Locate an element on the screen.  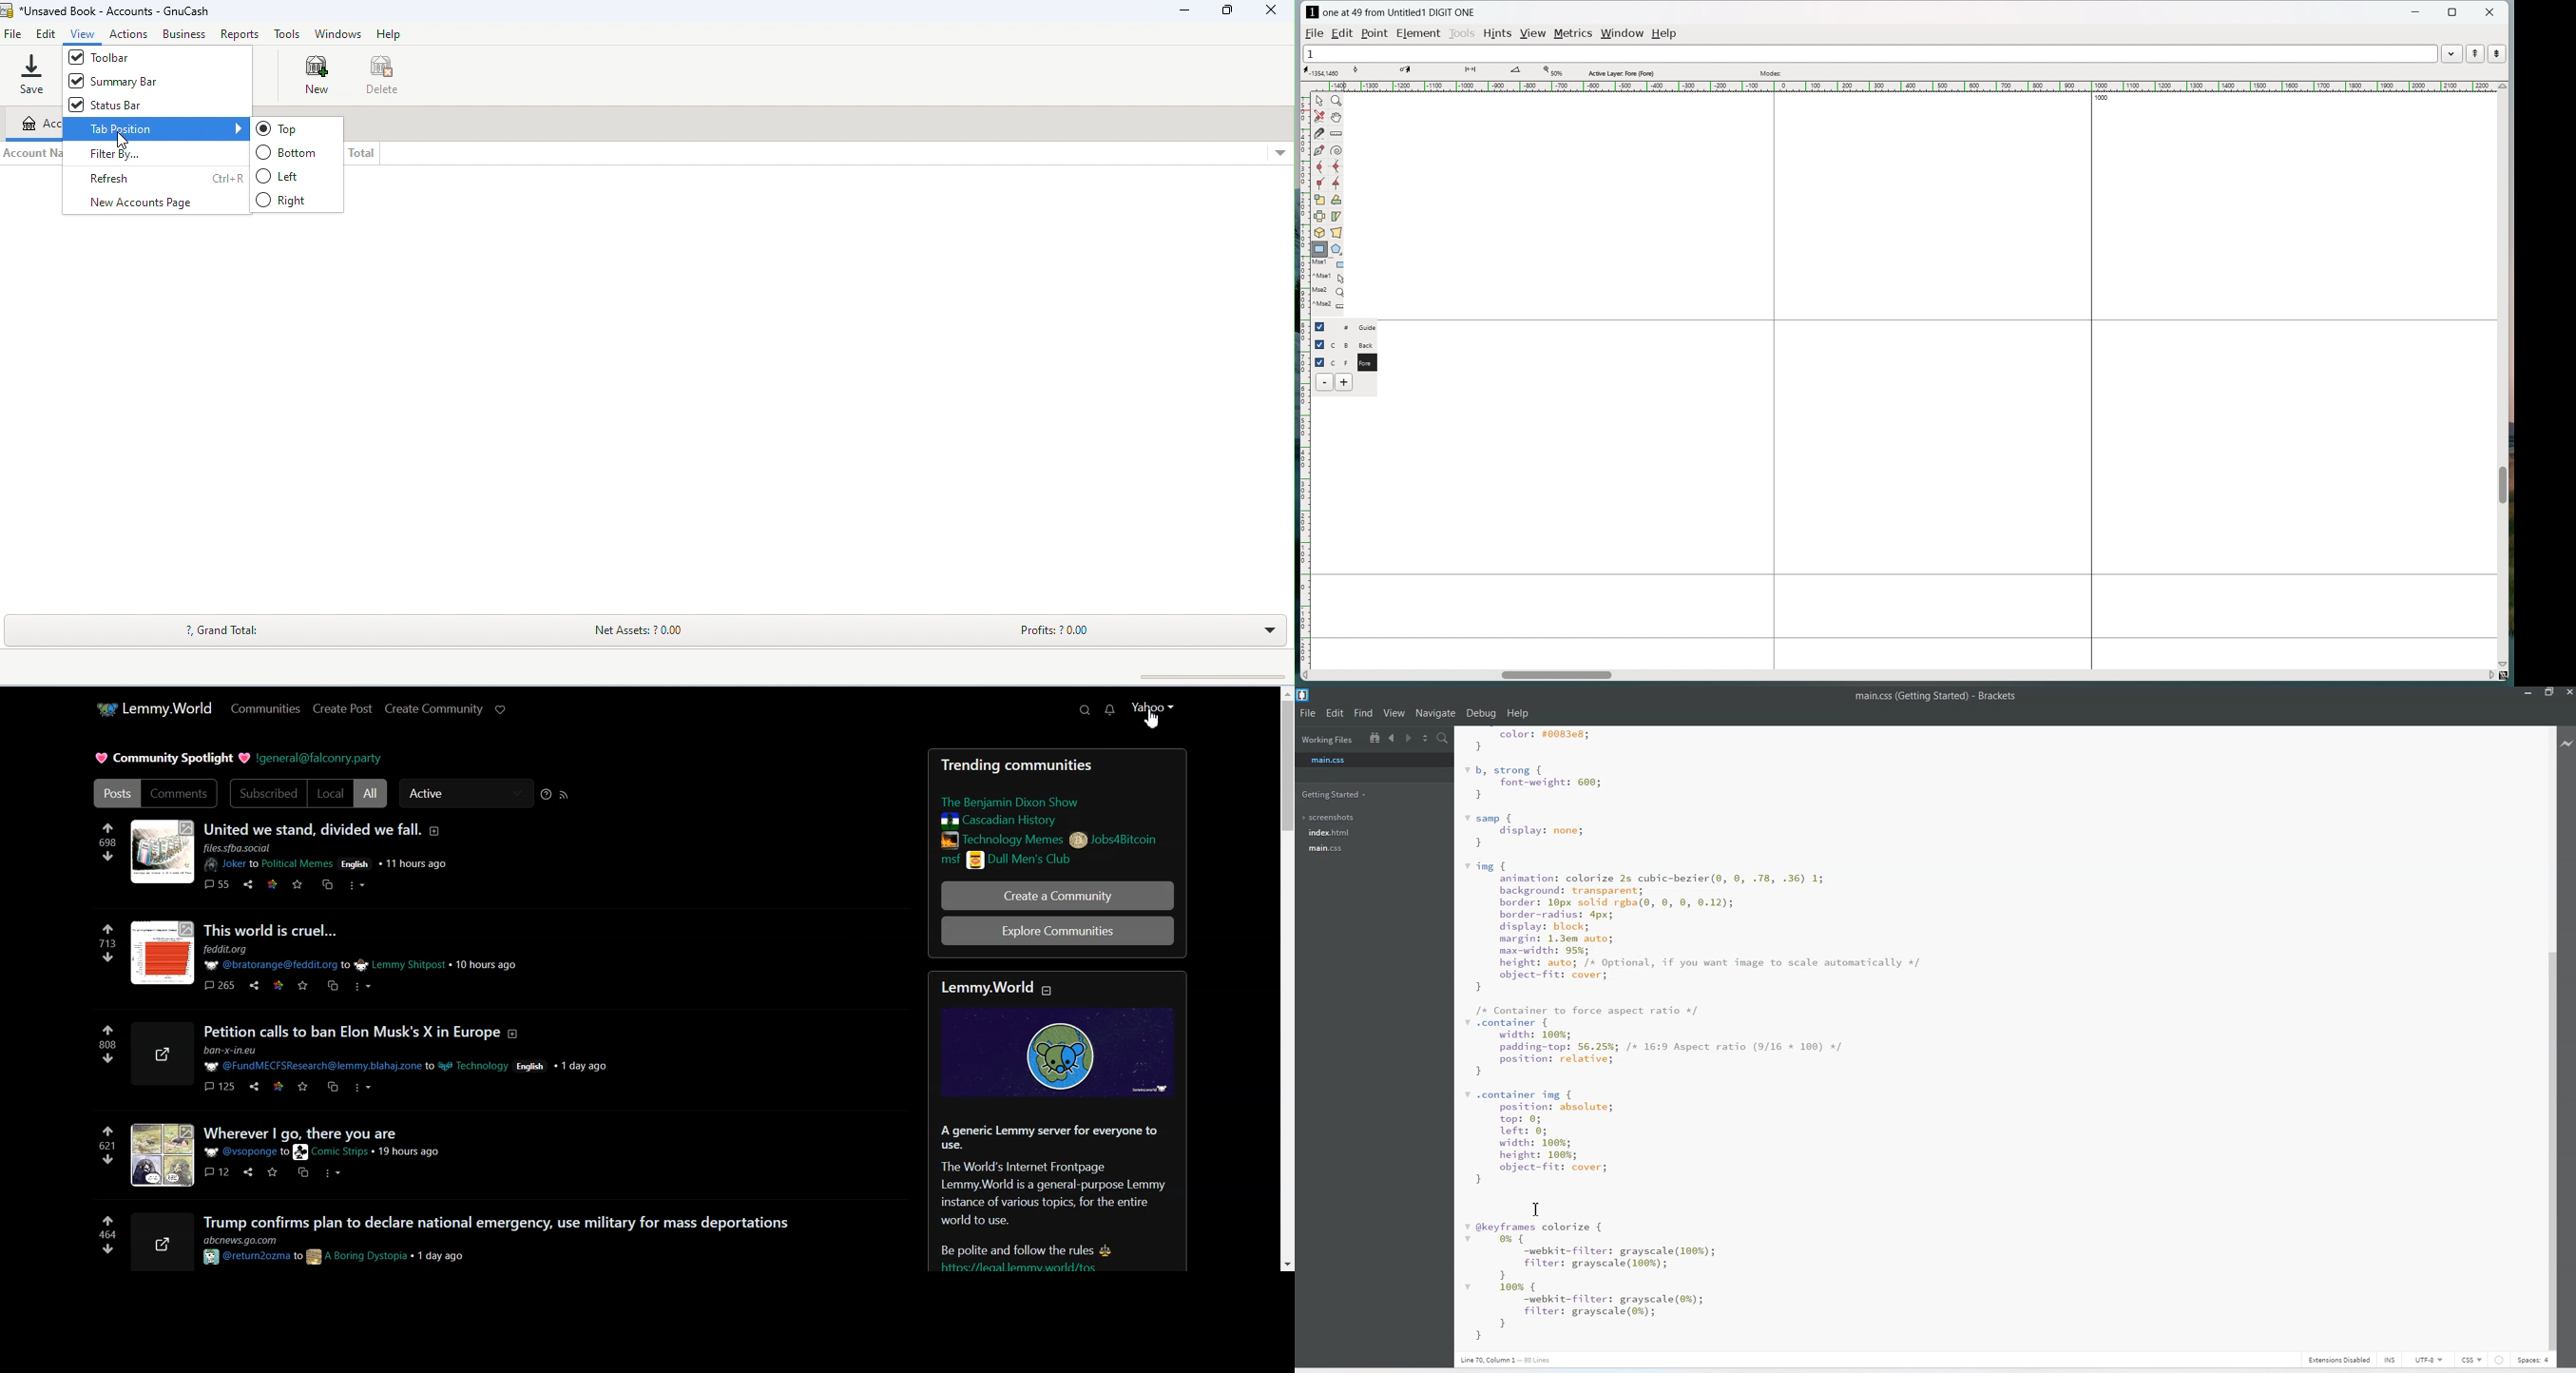
star is located at coordinates (306, 1091).